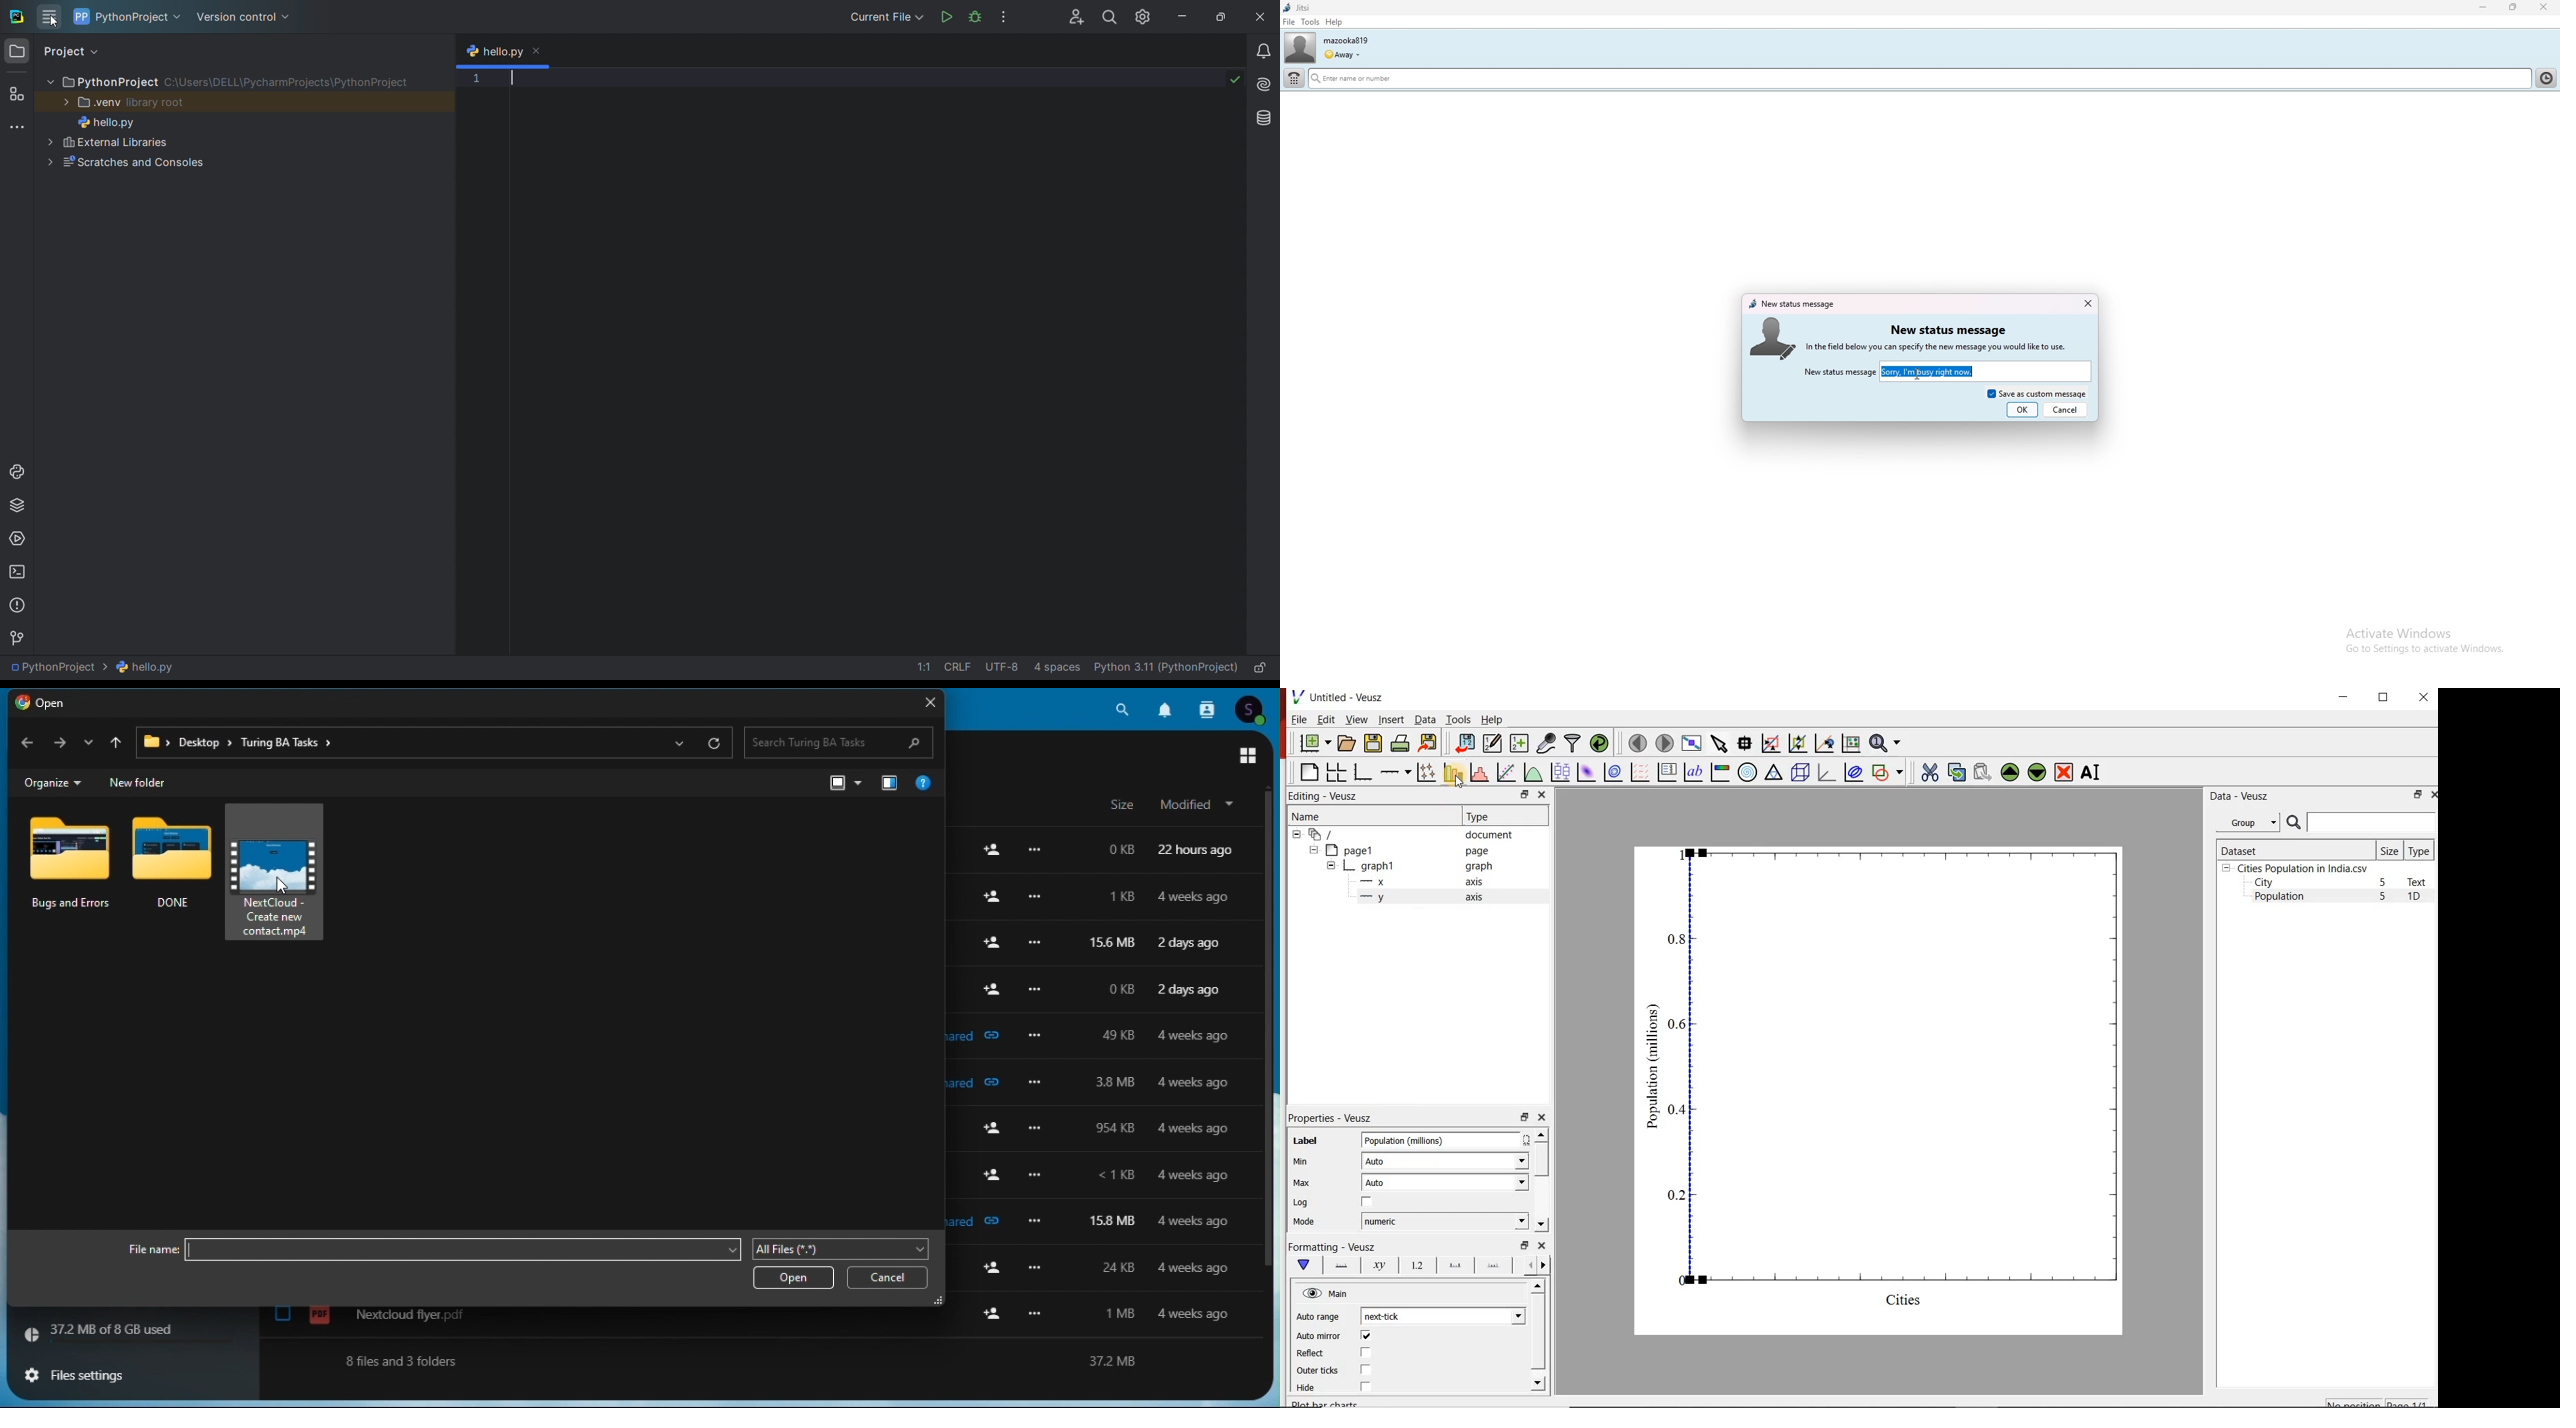  Describe the element at coordinates (1719, 742) in the screenshot. I see `select items from the graph or scroll` at that location.